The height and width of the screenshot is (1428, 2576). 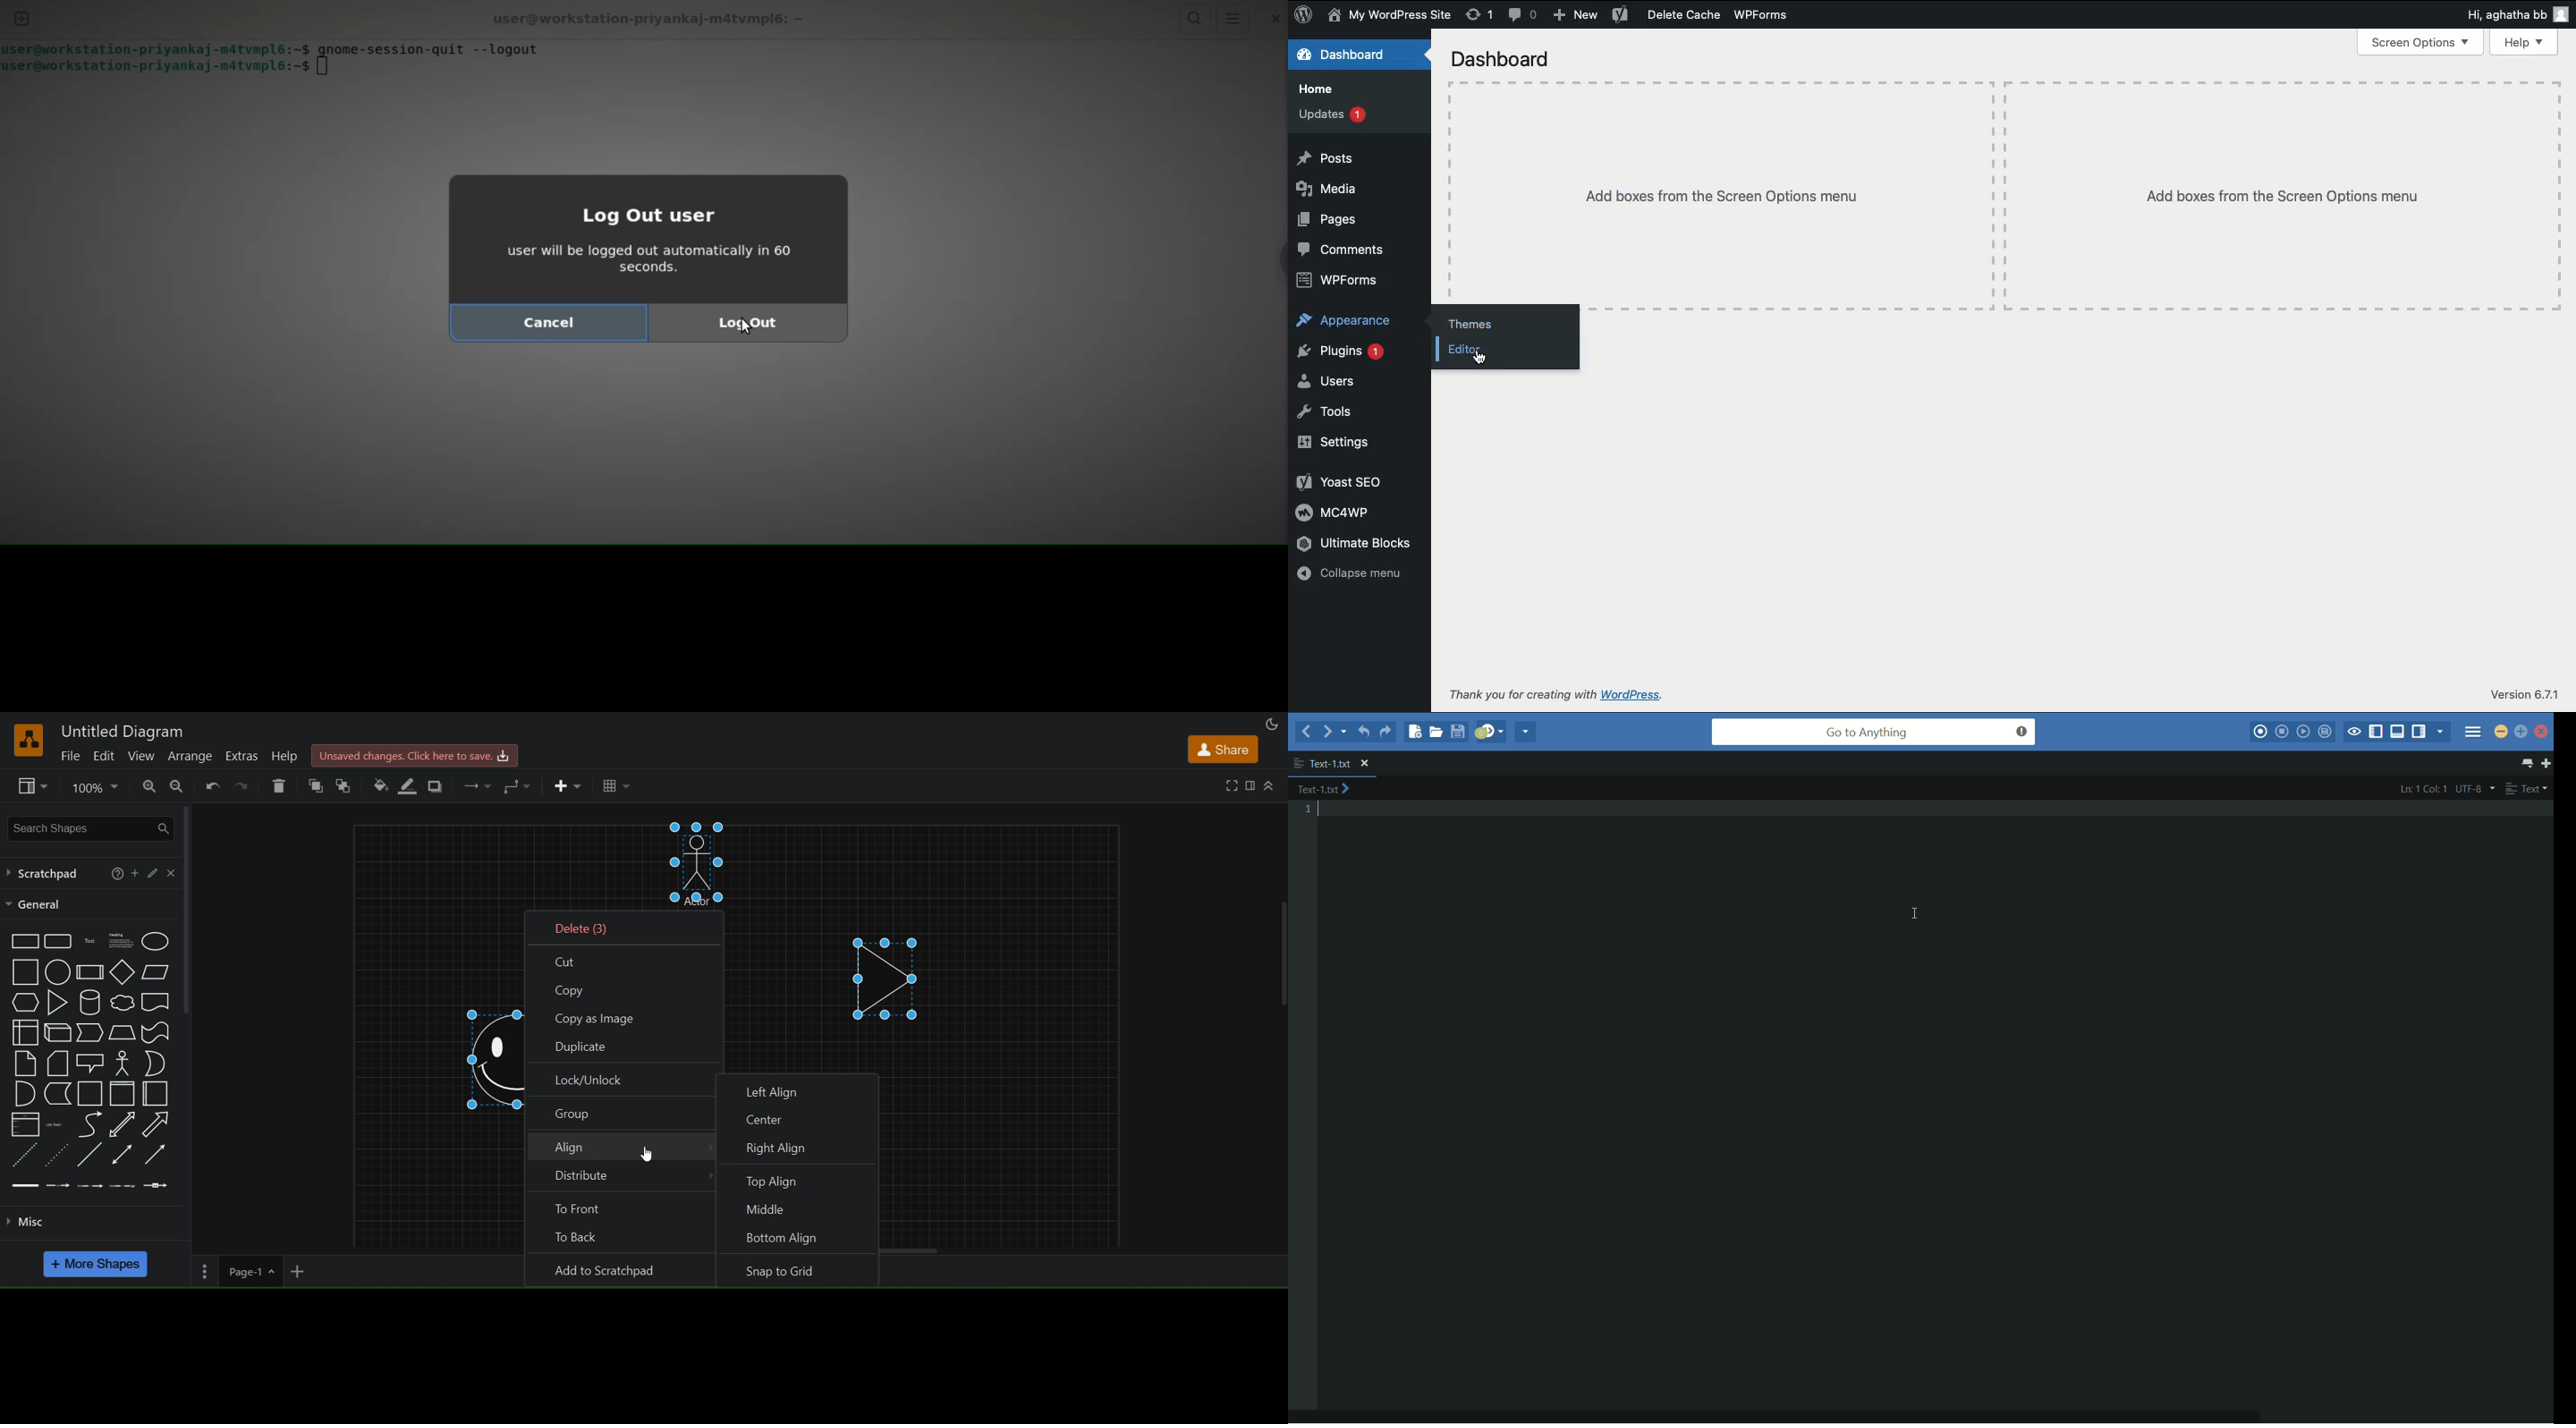 I want to click on delete, so click(x=279, y=785).